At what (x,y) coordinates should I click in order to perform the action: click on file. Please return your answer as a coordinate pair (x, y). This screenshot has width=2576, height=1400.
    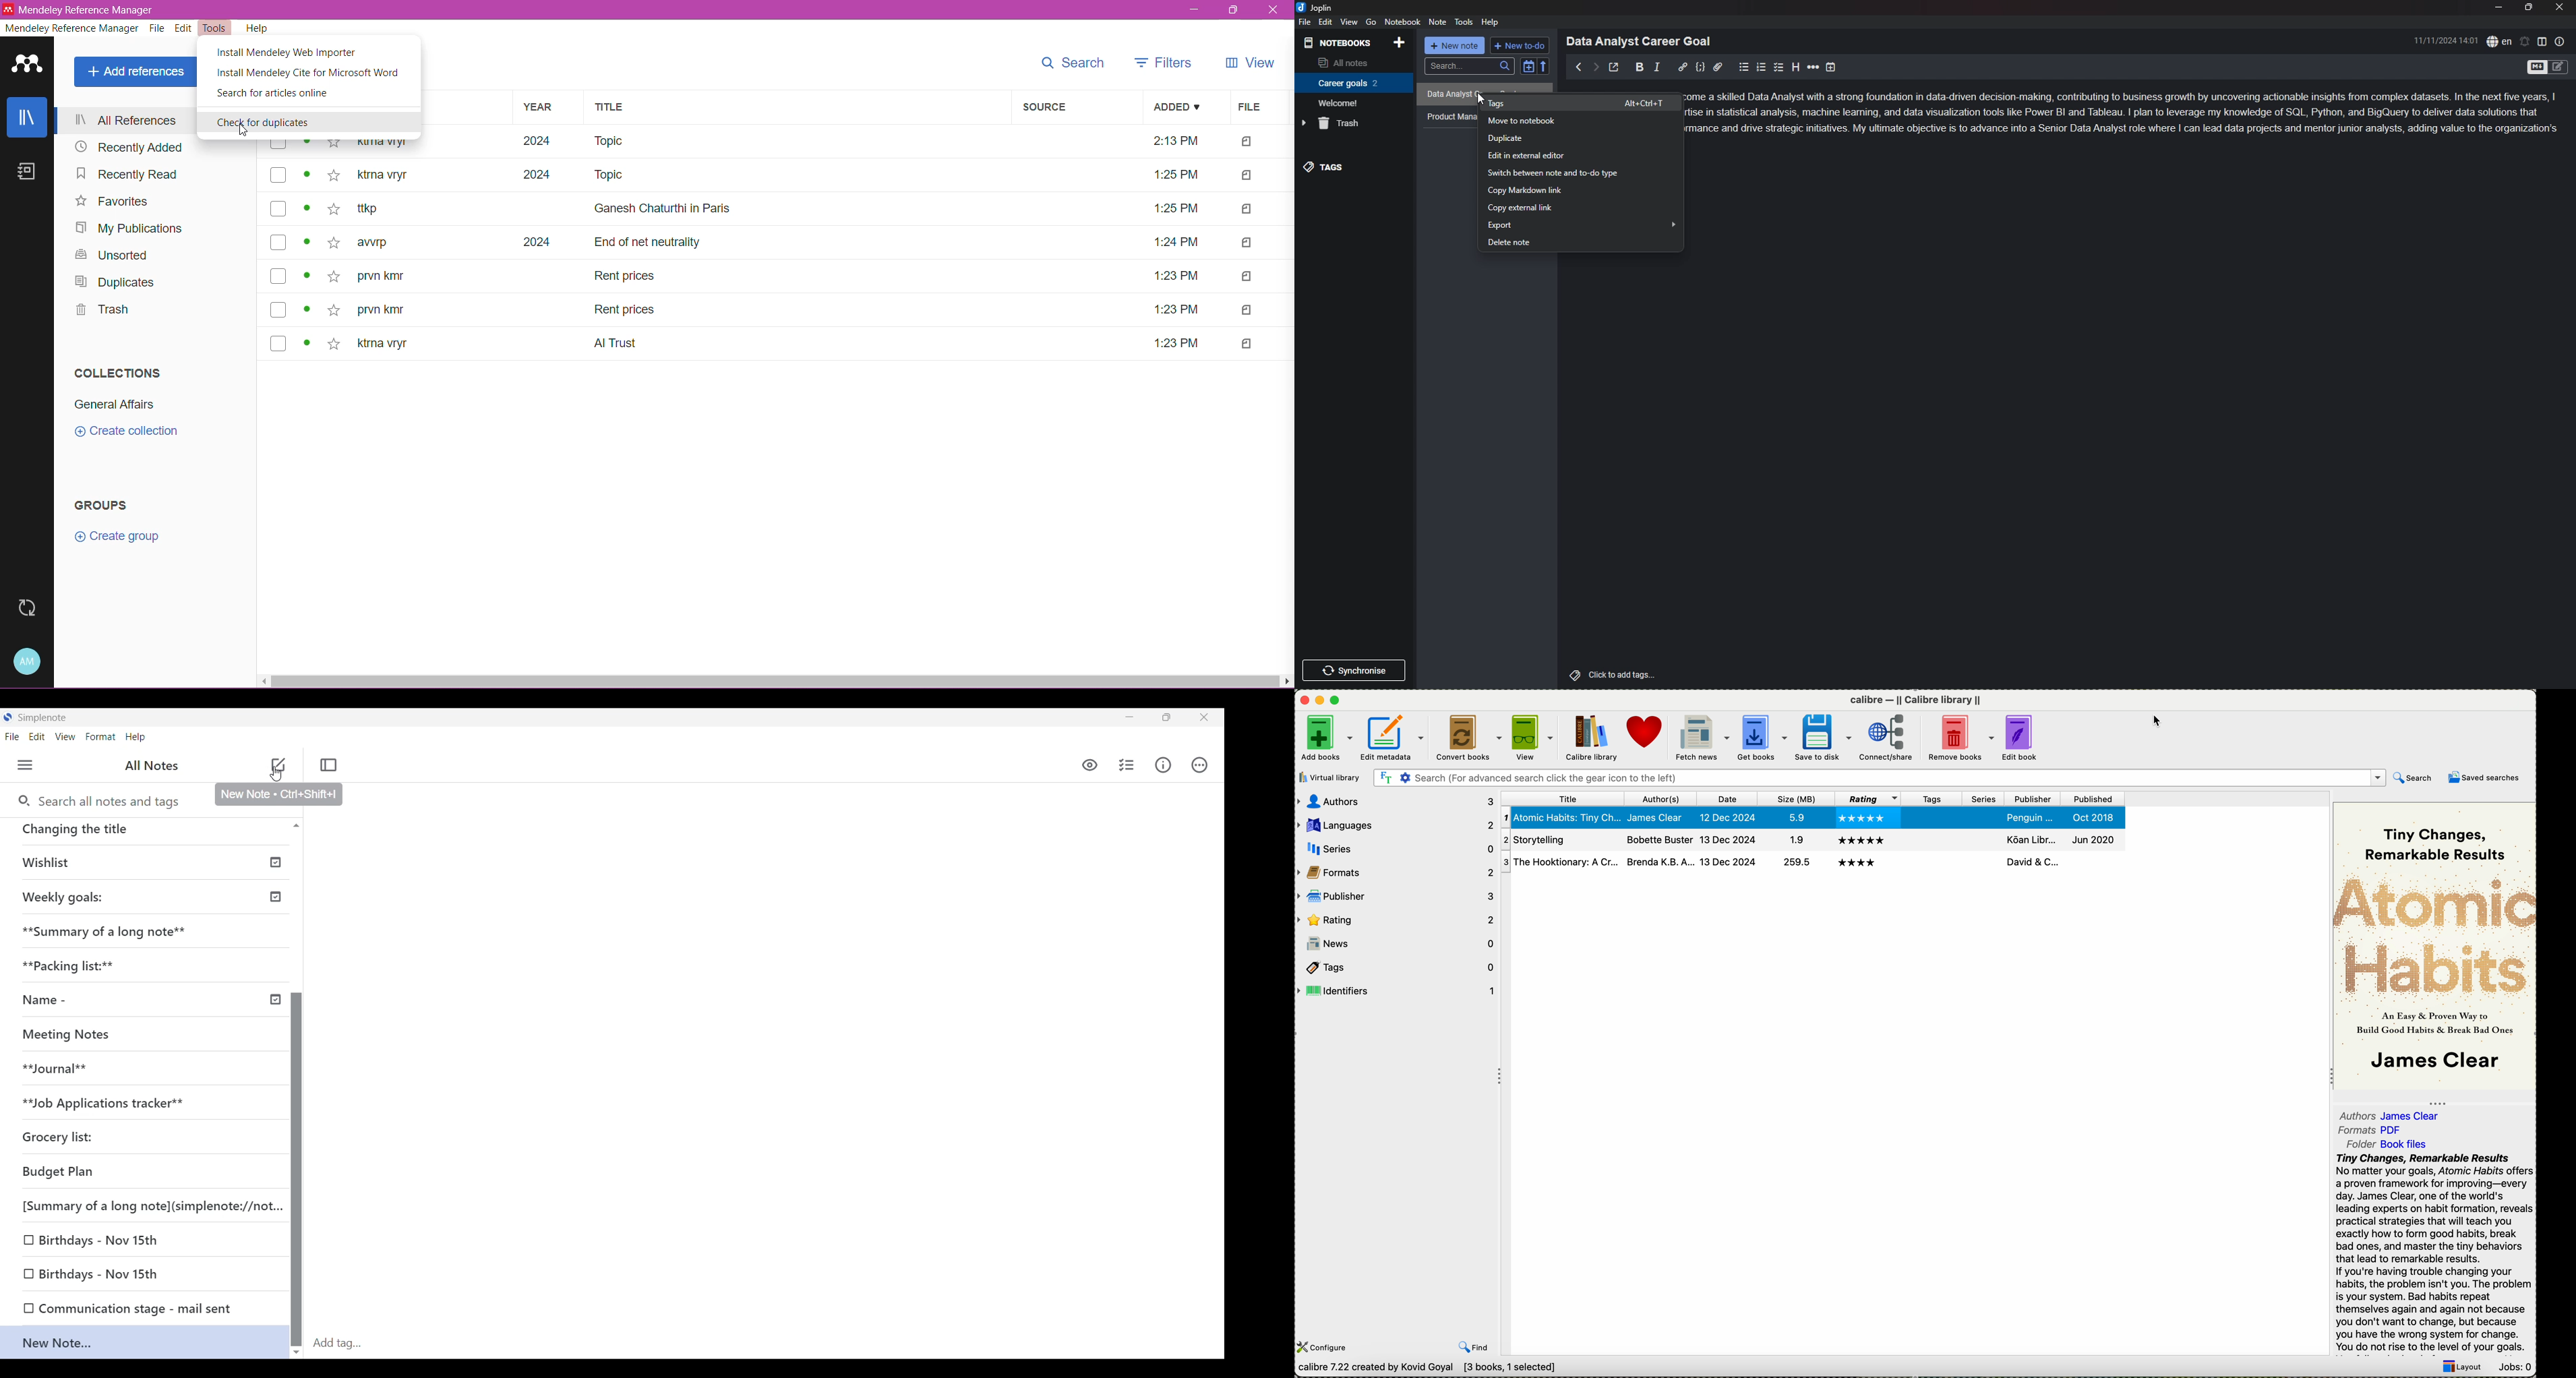
    Looking at the image, I should click on (1245, 311).